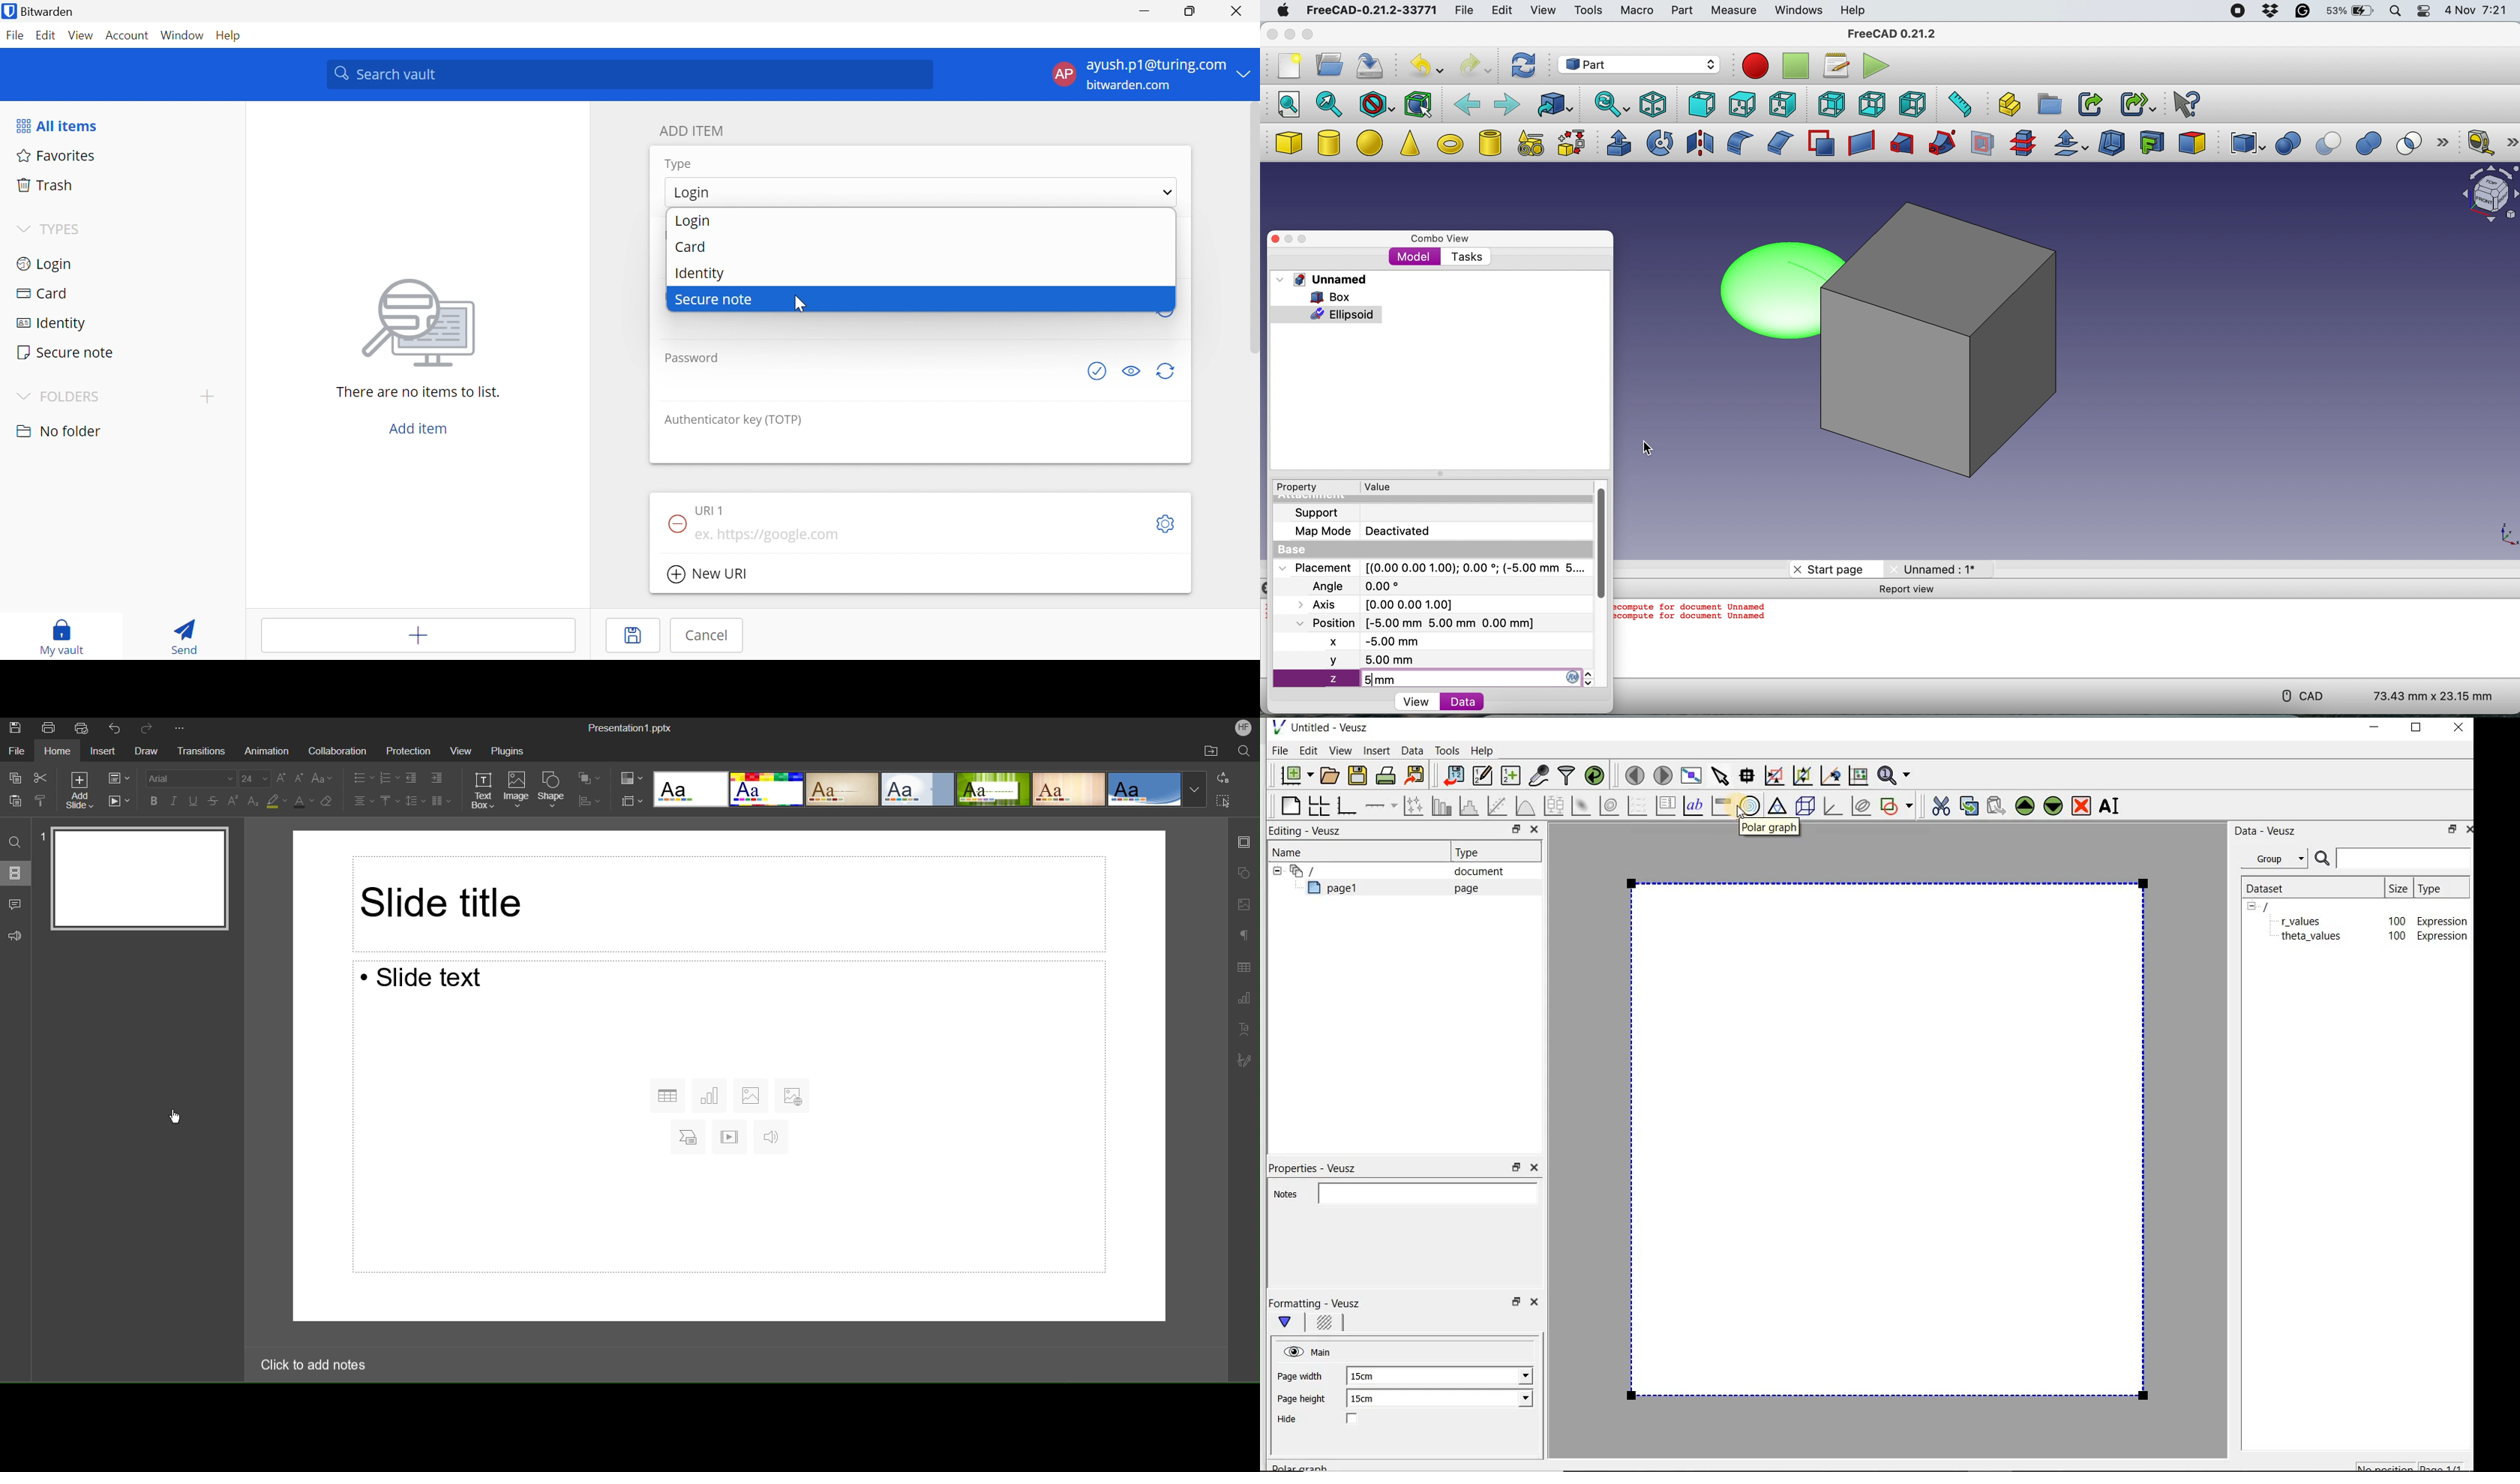 The height and width of the screenshot is (1484, 2520). Describe the element at coordinates (1895, 772) in the screenshot. I see `Zoom functions menu` at that location.